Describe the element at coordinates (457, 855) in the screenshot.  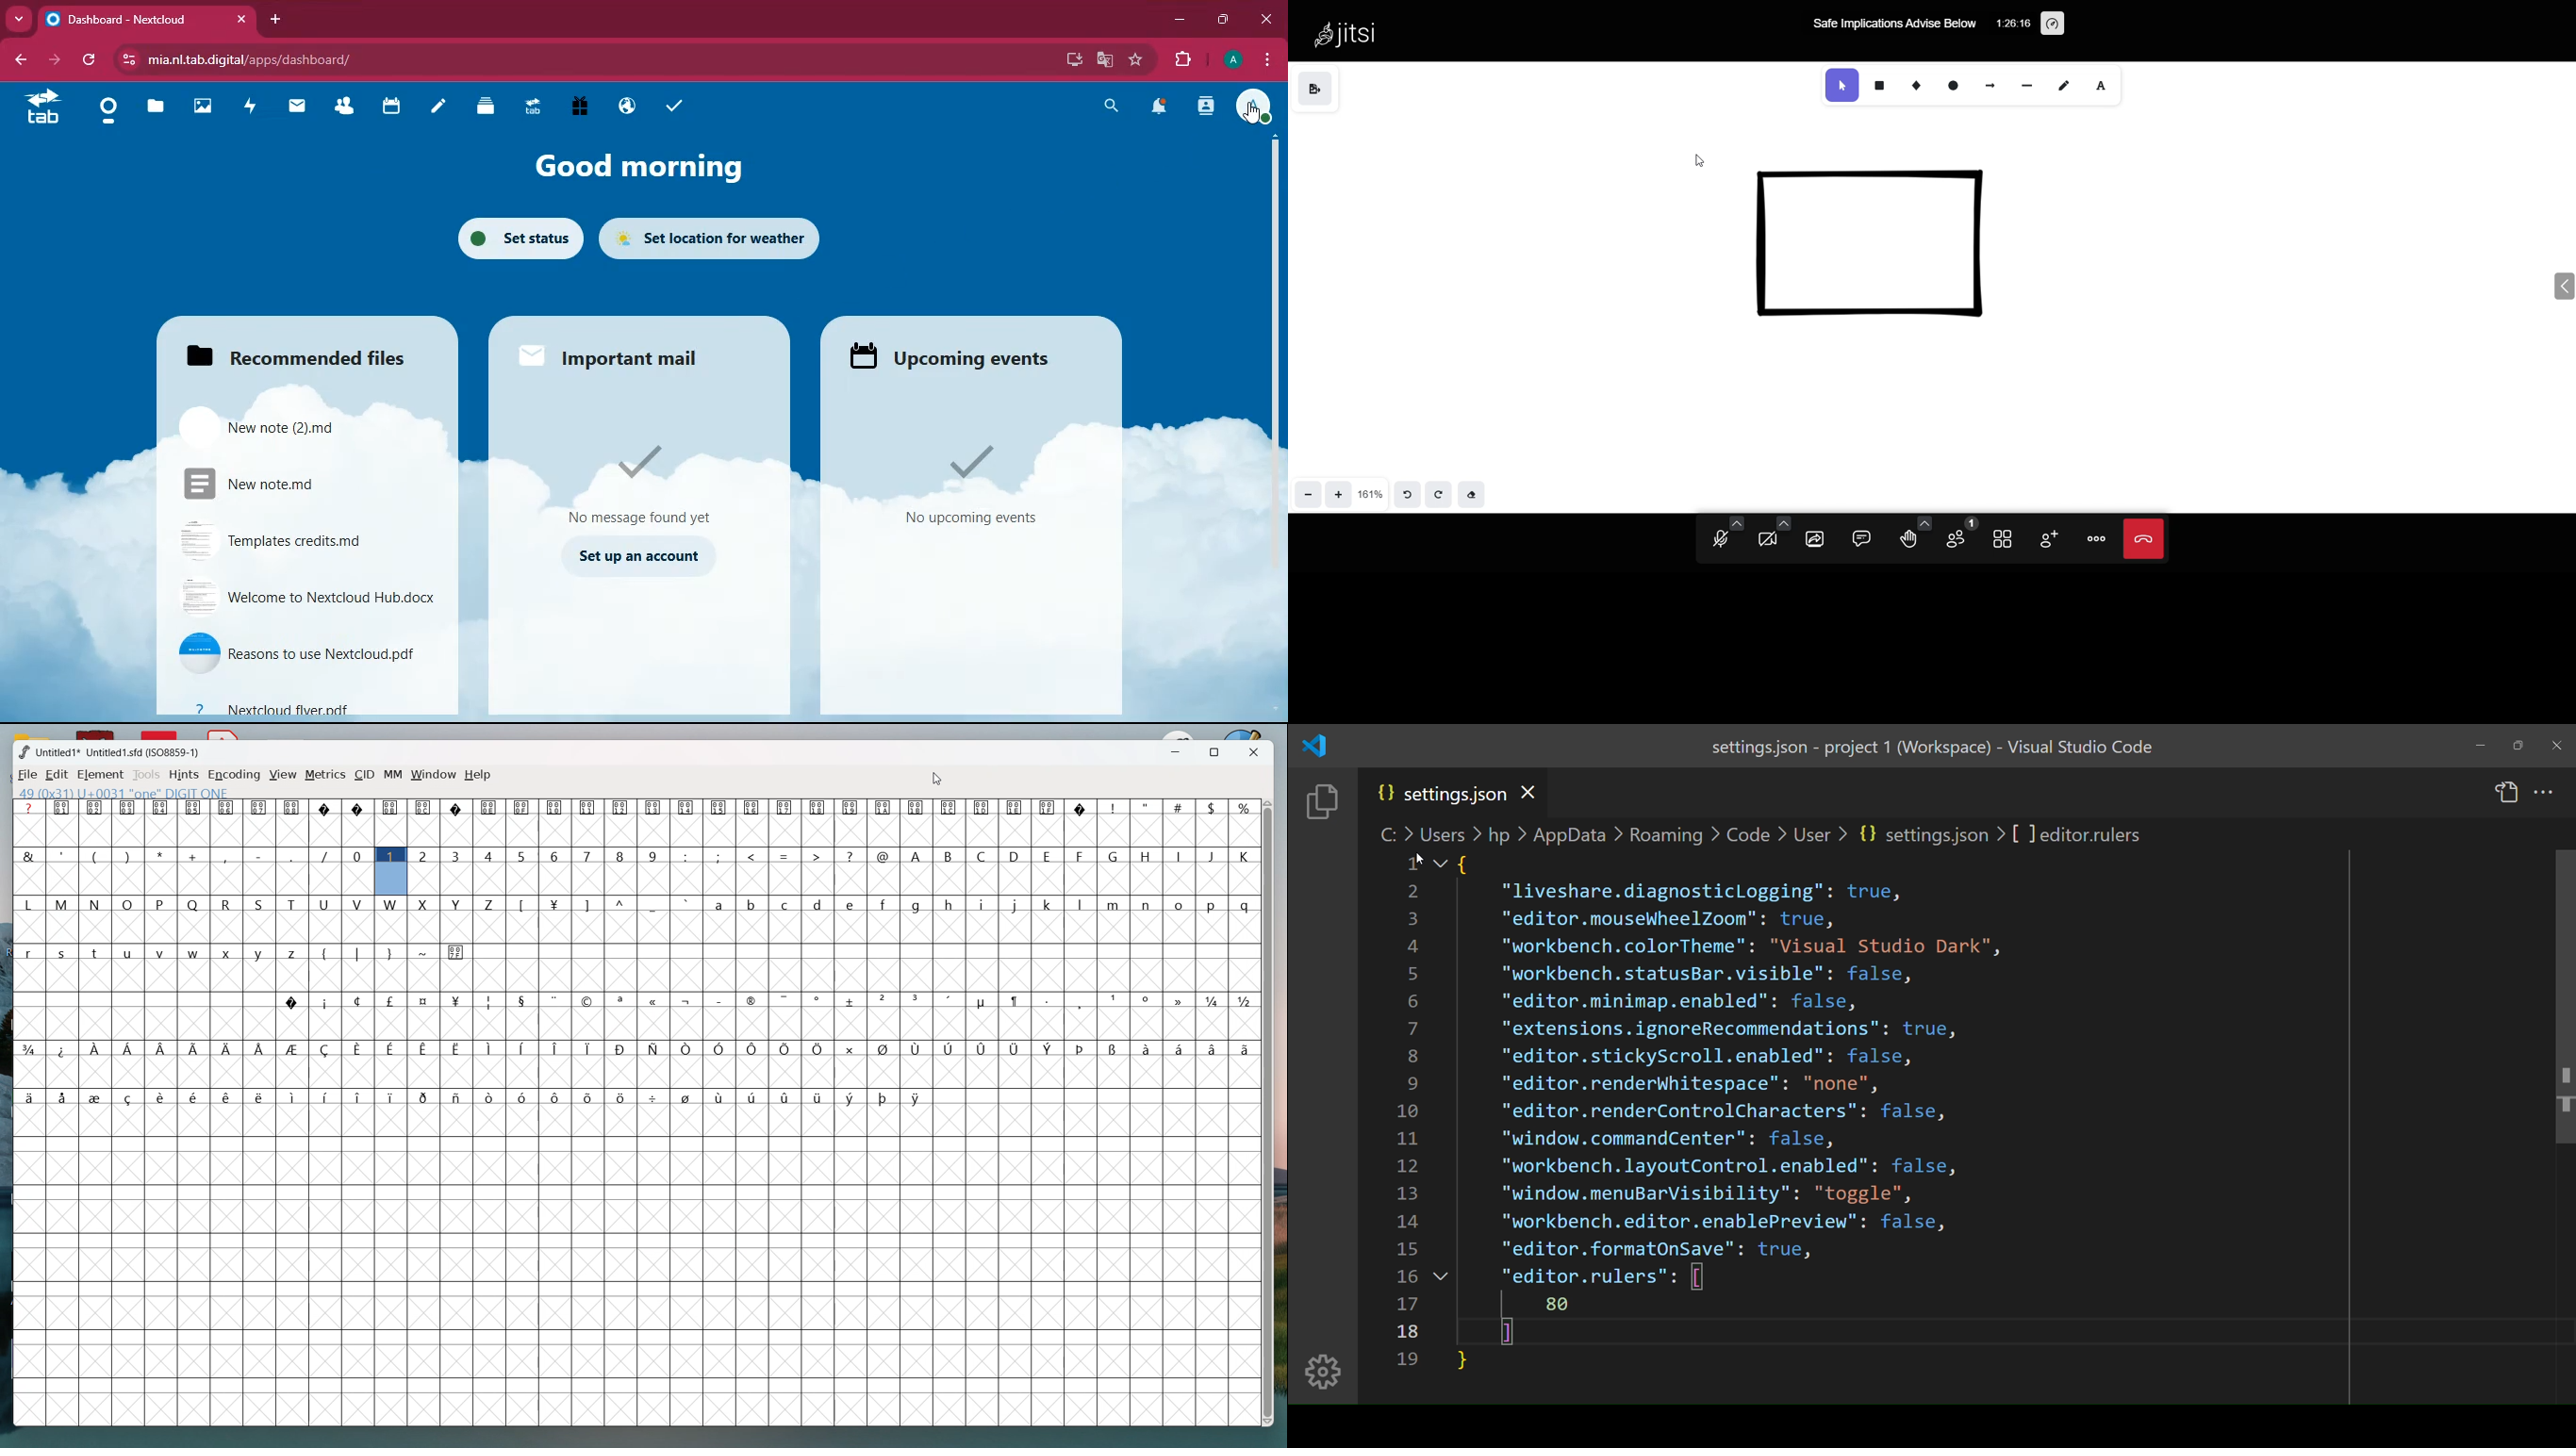
I see `3` at that location.